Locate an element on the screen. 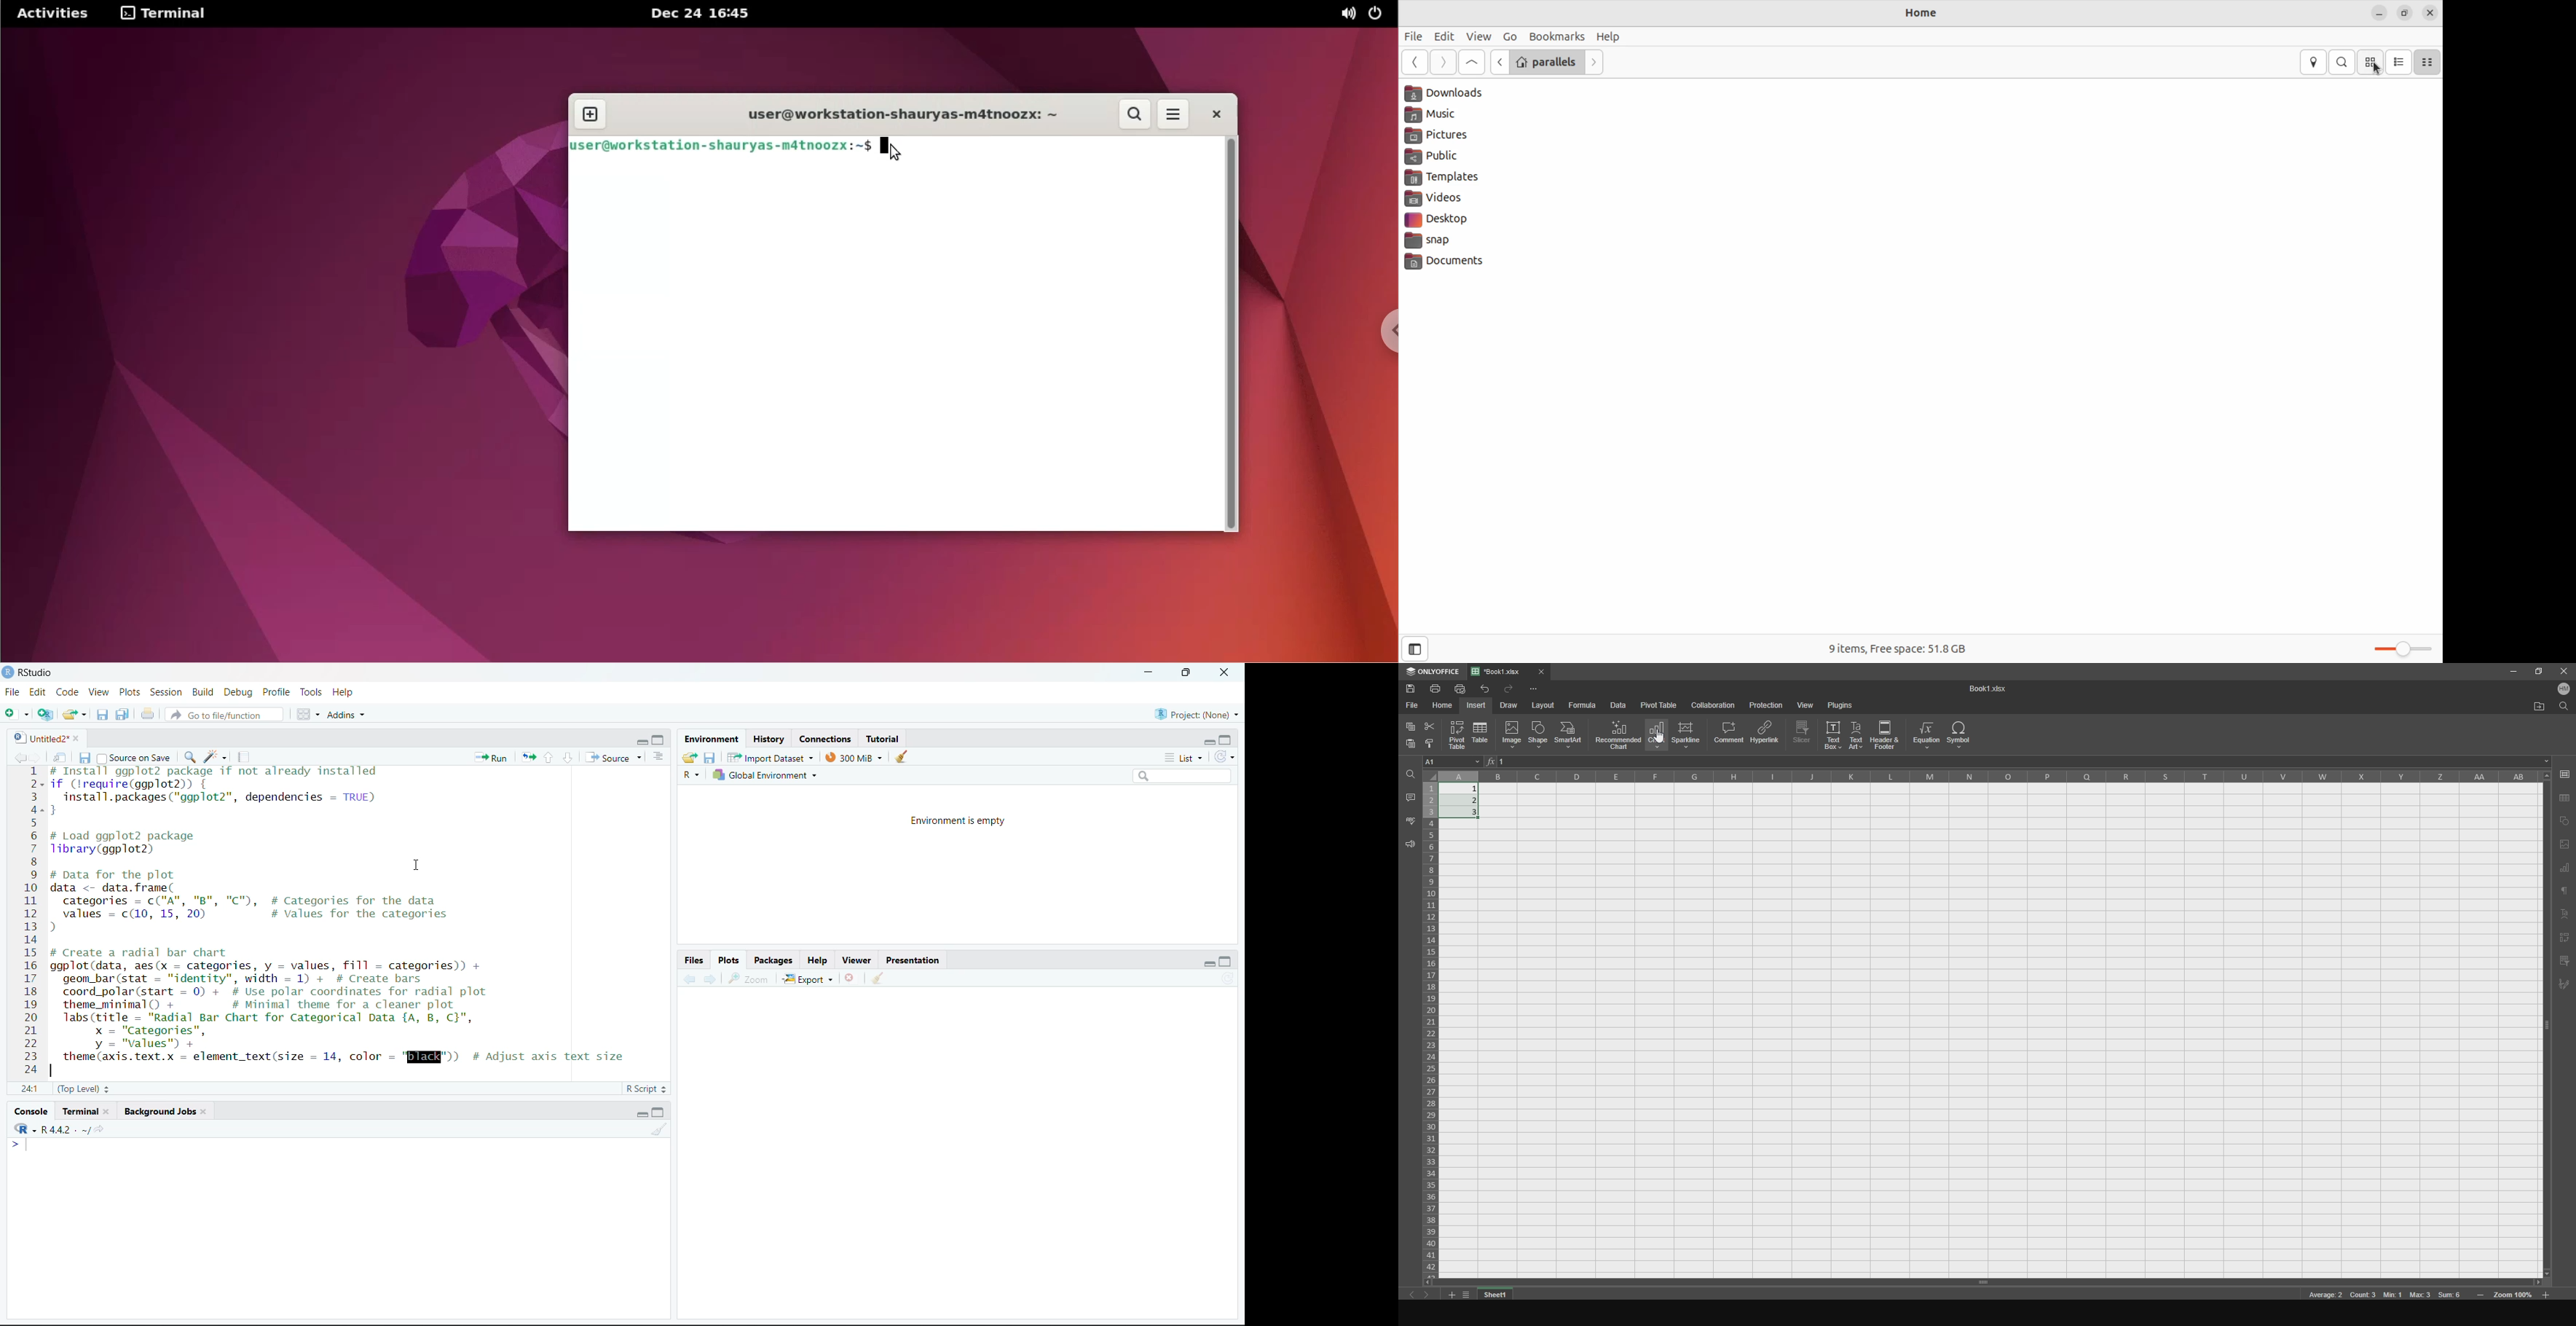 The image size is (2576, 1344). close is located at coordinates (1224, 673).